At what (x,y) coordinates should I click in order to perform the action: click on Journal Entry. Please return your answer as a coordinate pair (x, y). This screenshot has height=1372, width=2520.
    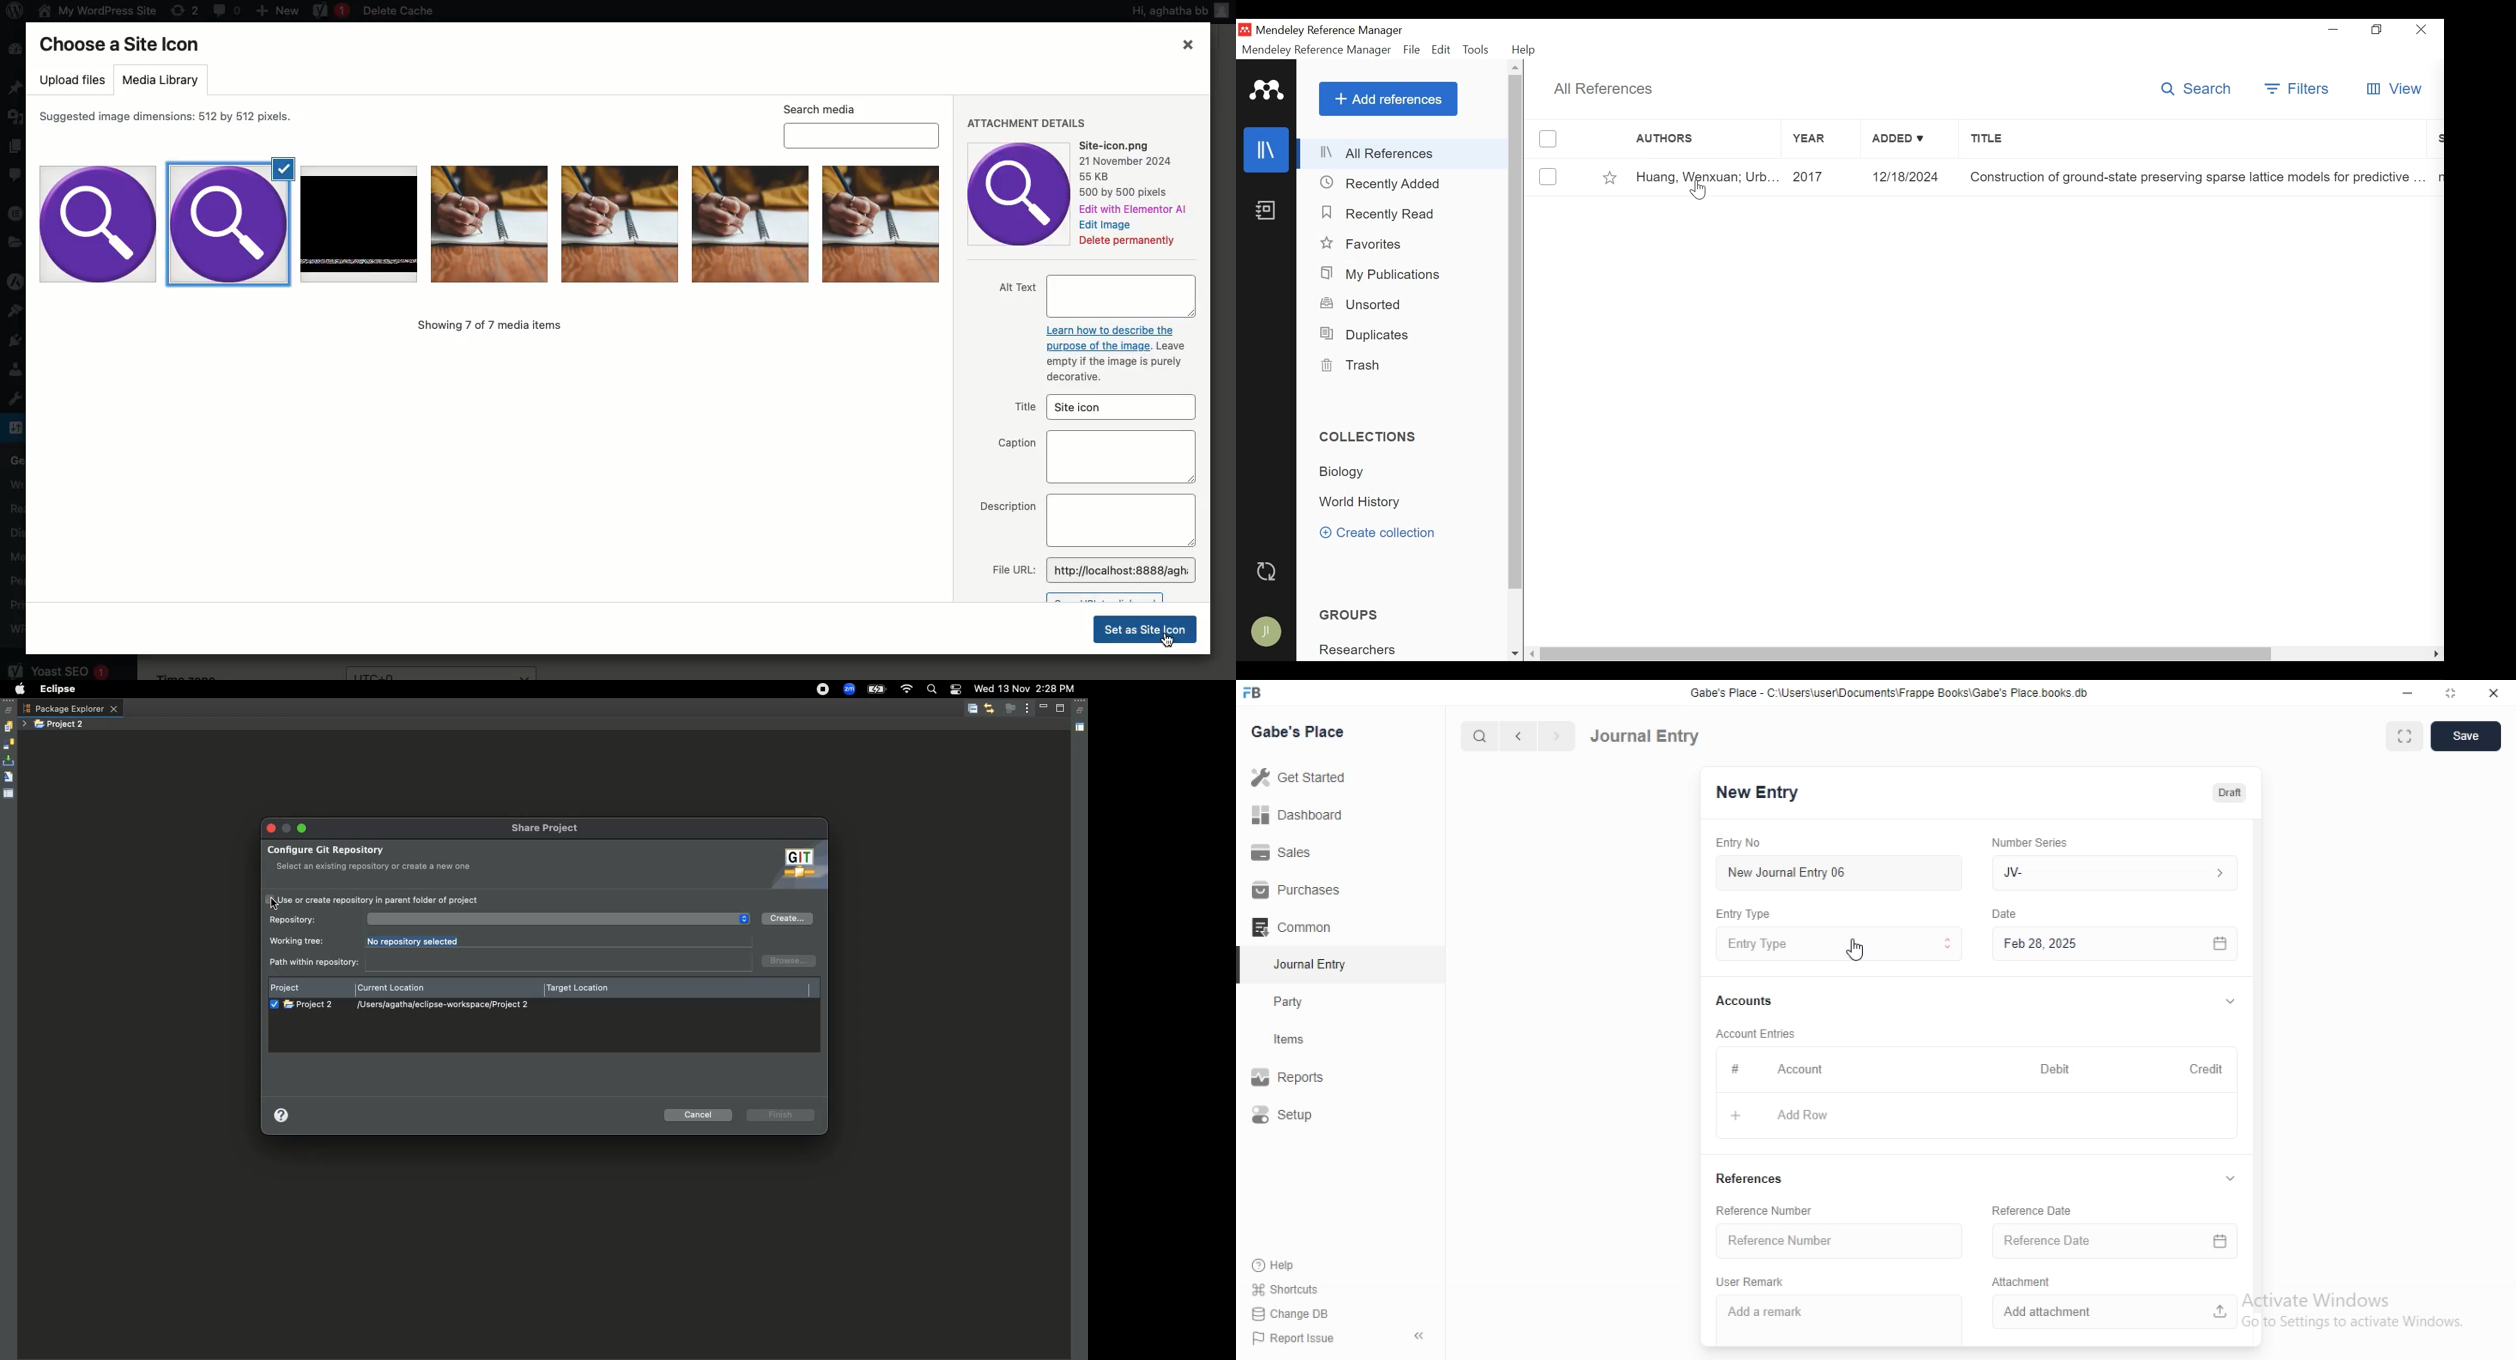
    Looking at the image, I should click on (1301, 966).